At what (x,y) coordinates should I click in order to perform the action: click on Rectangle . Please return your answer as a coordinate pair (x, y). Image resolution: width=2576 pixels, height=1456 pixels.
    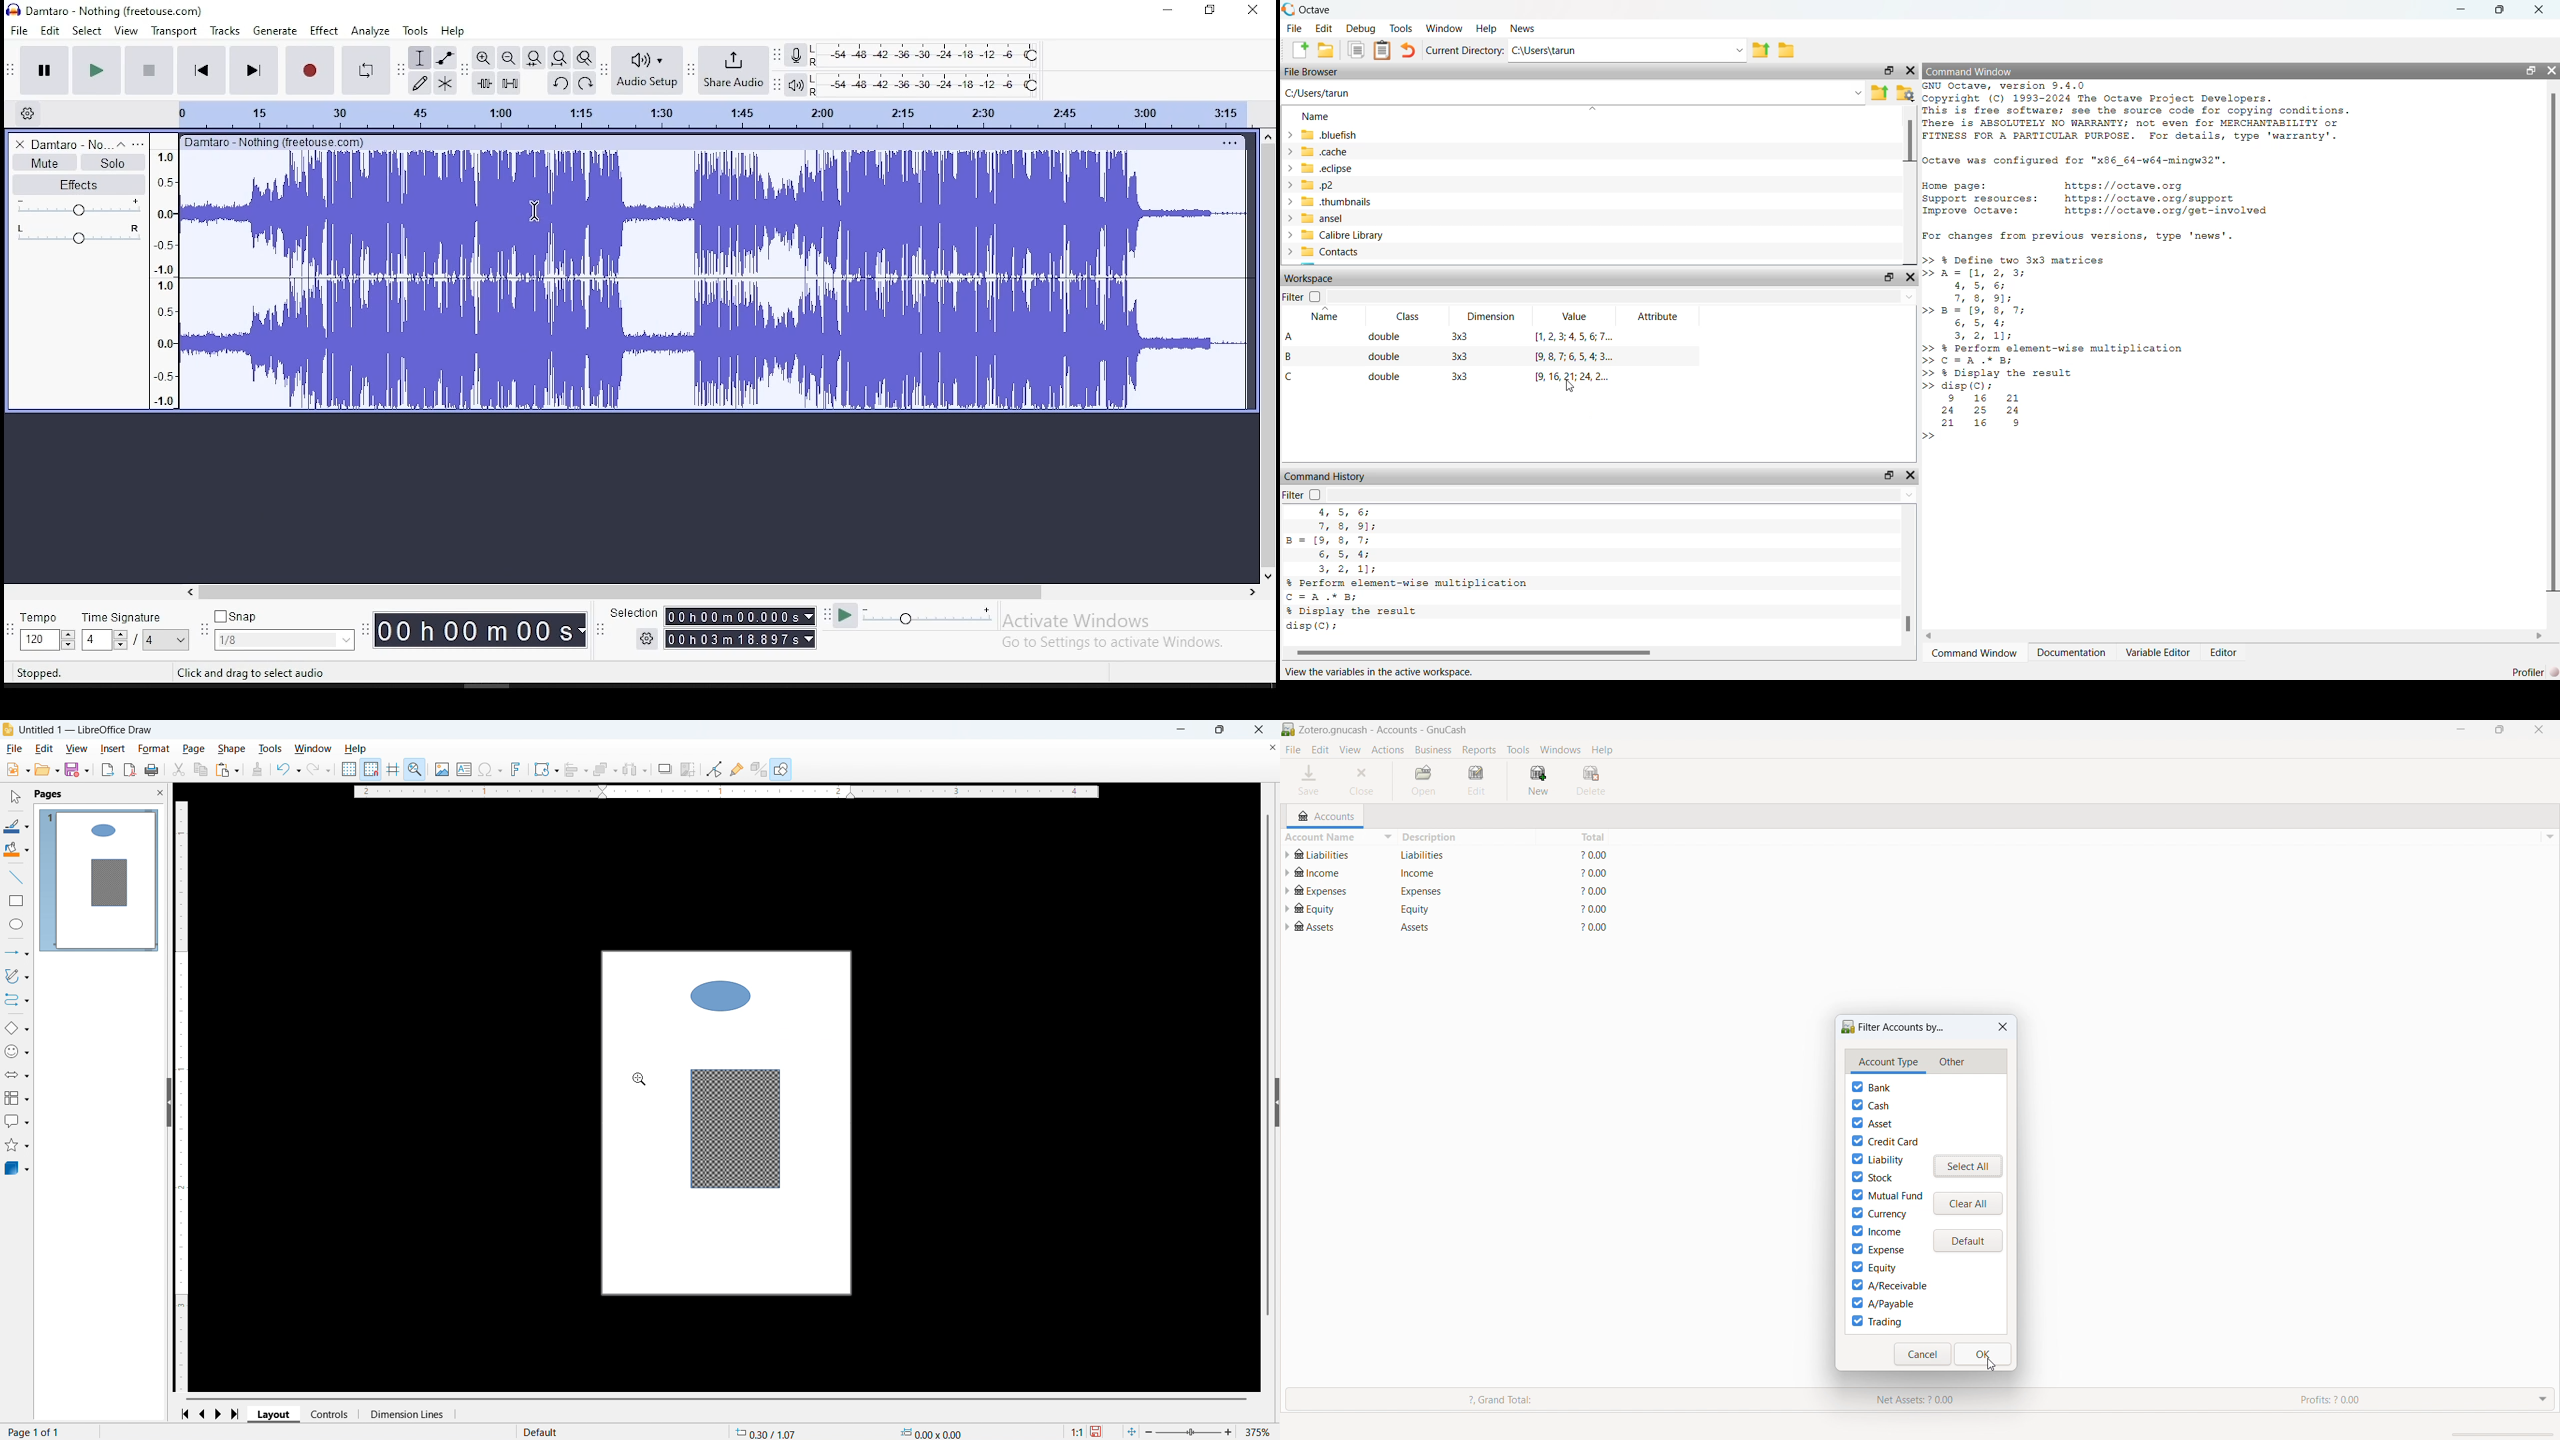
    Looking at the image, I should click on (17, 901).